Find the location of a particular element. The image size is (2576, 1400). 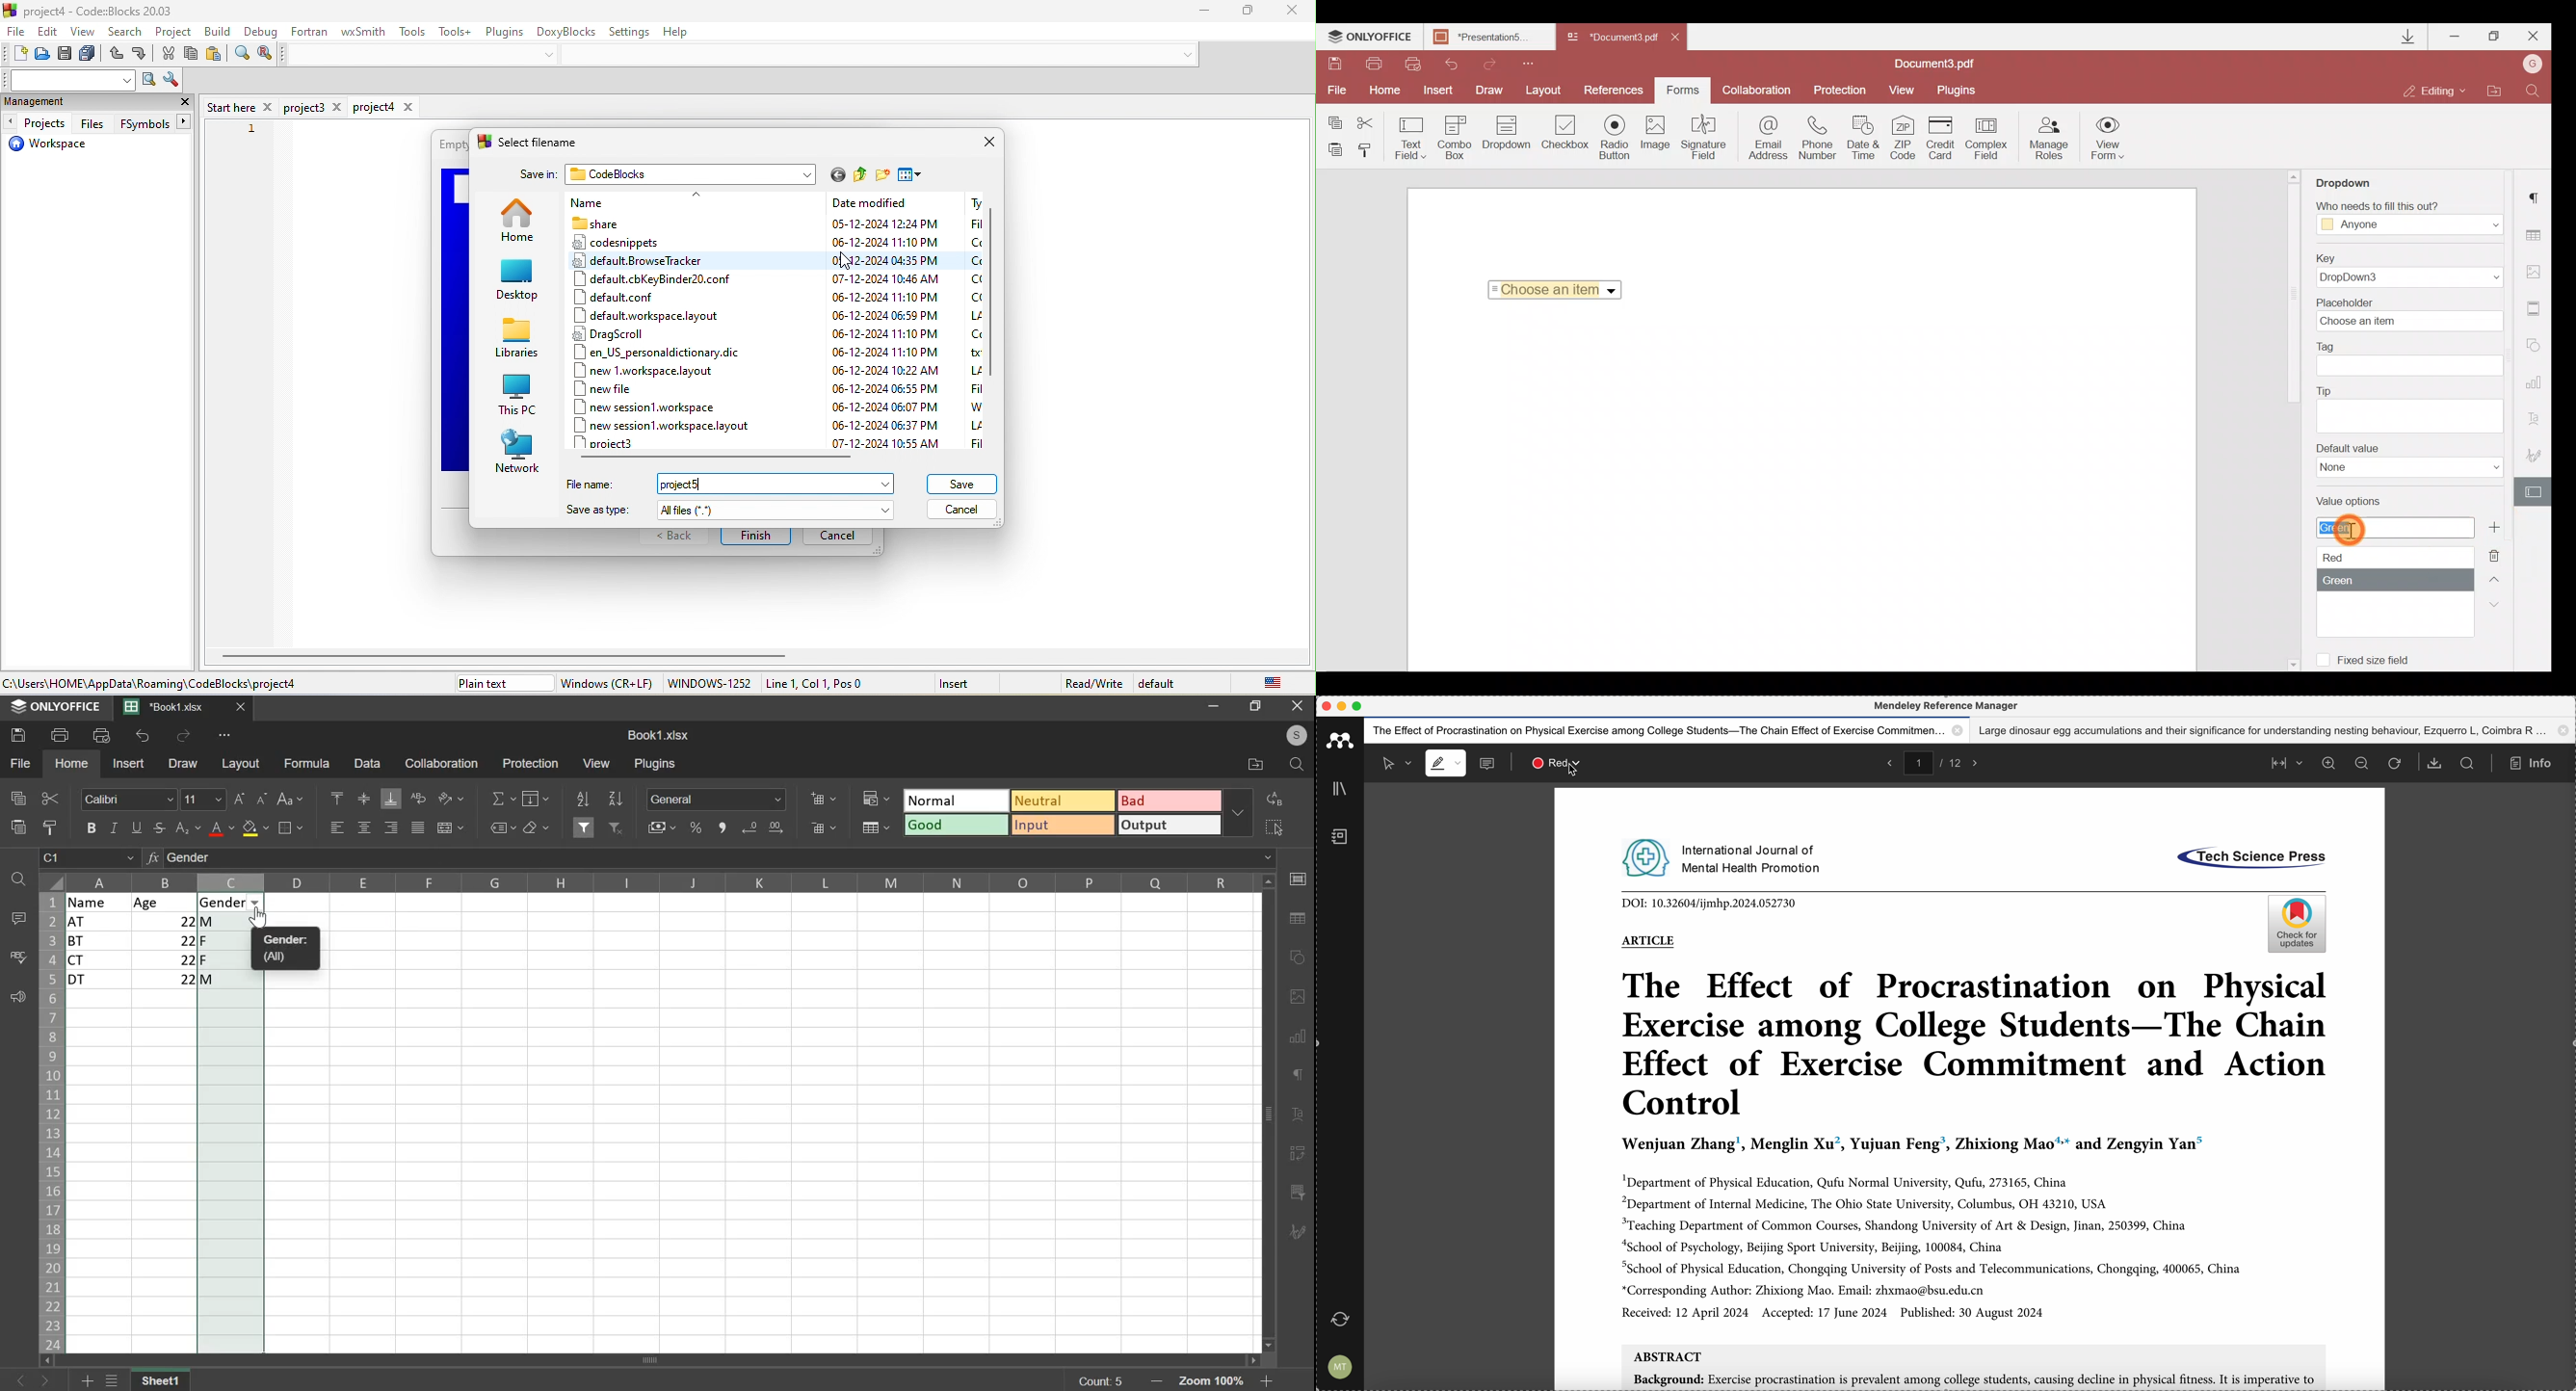

new is located at coordinates (14, 55).